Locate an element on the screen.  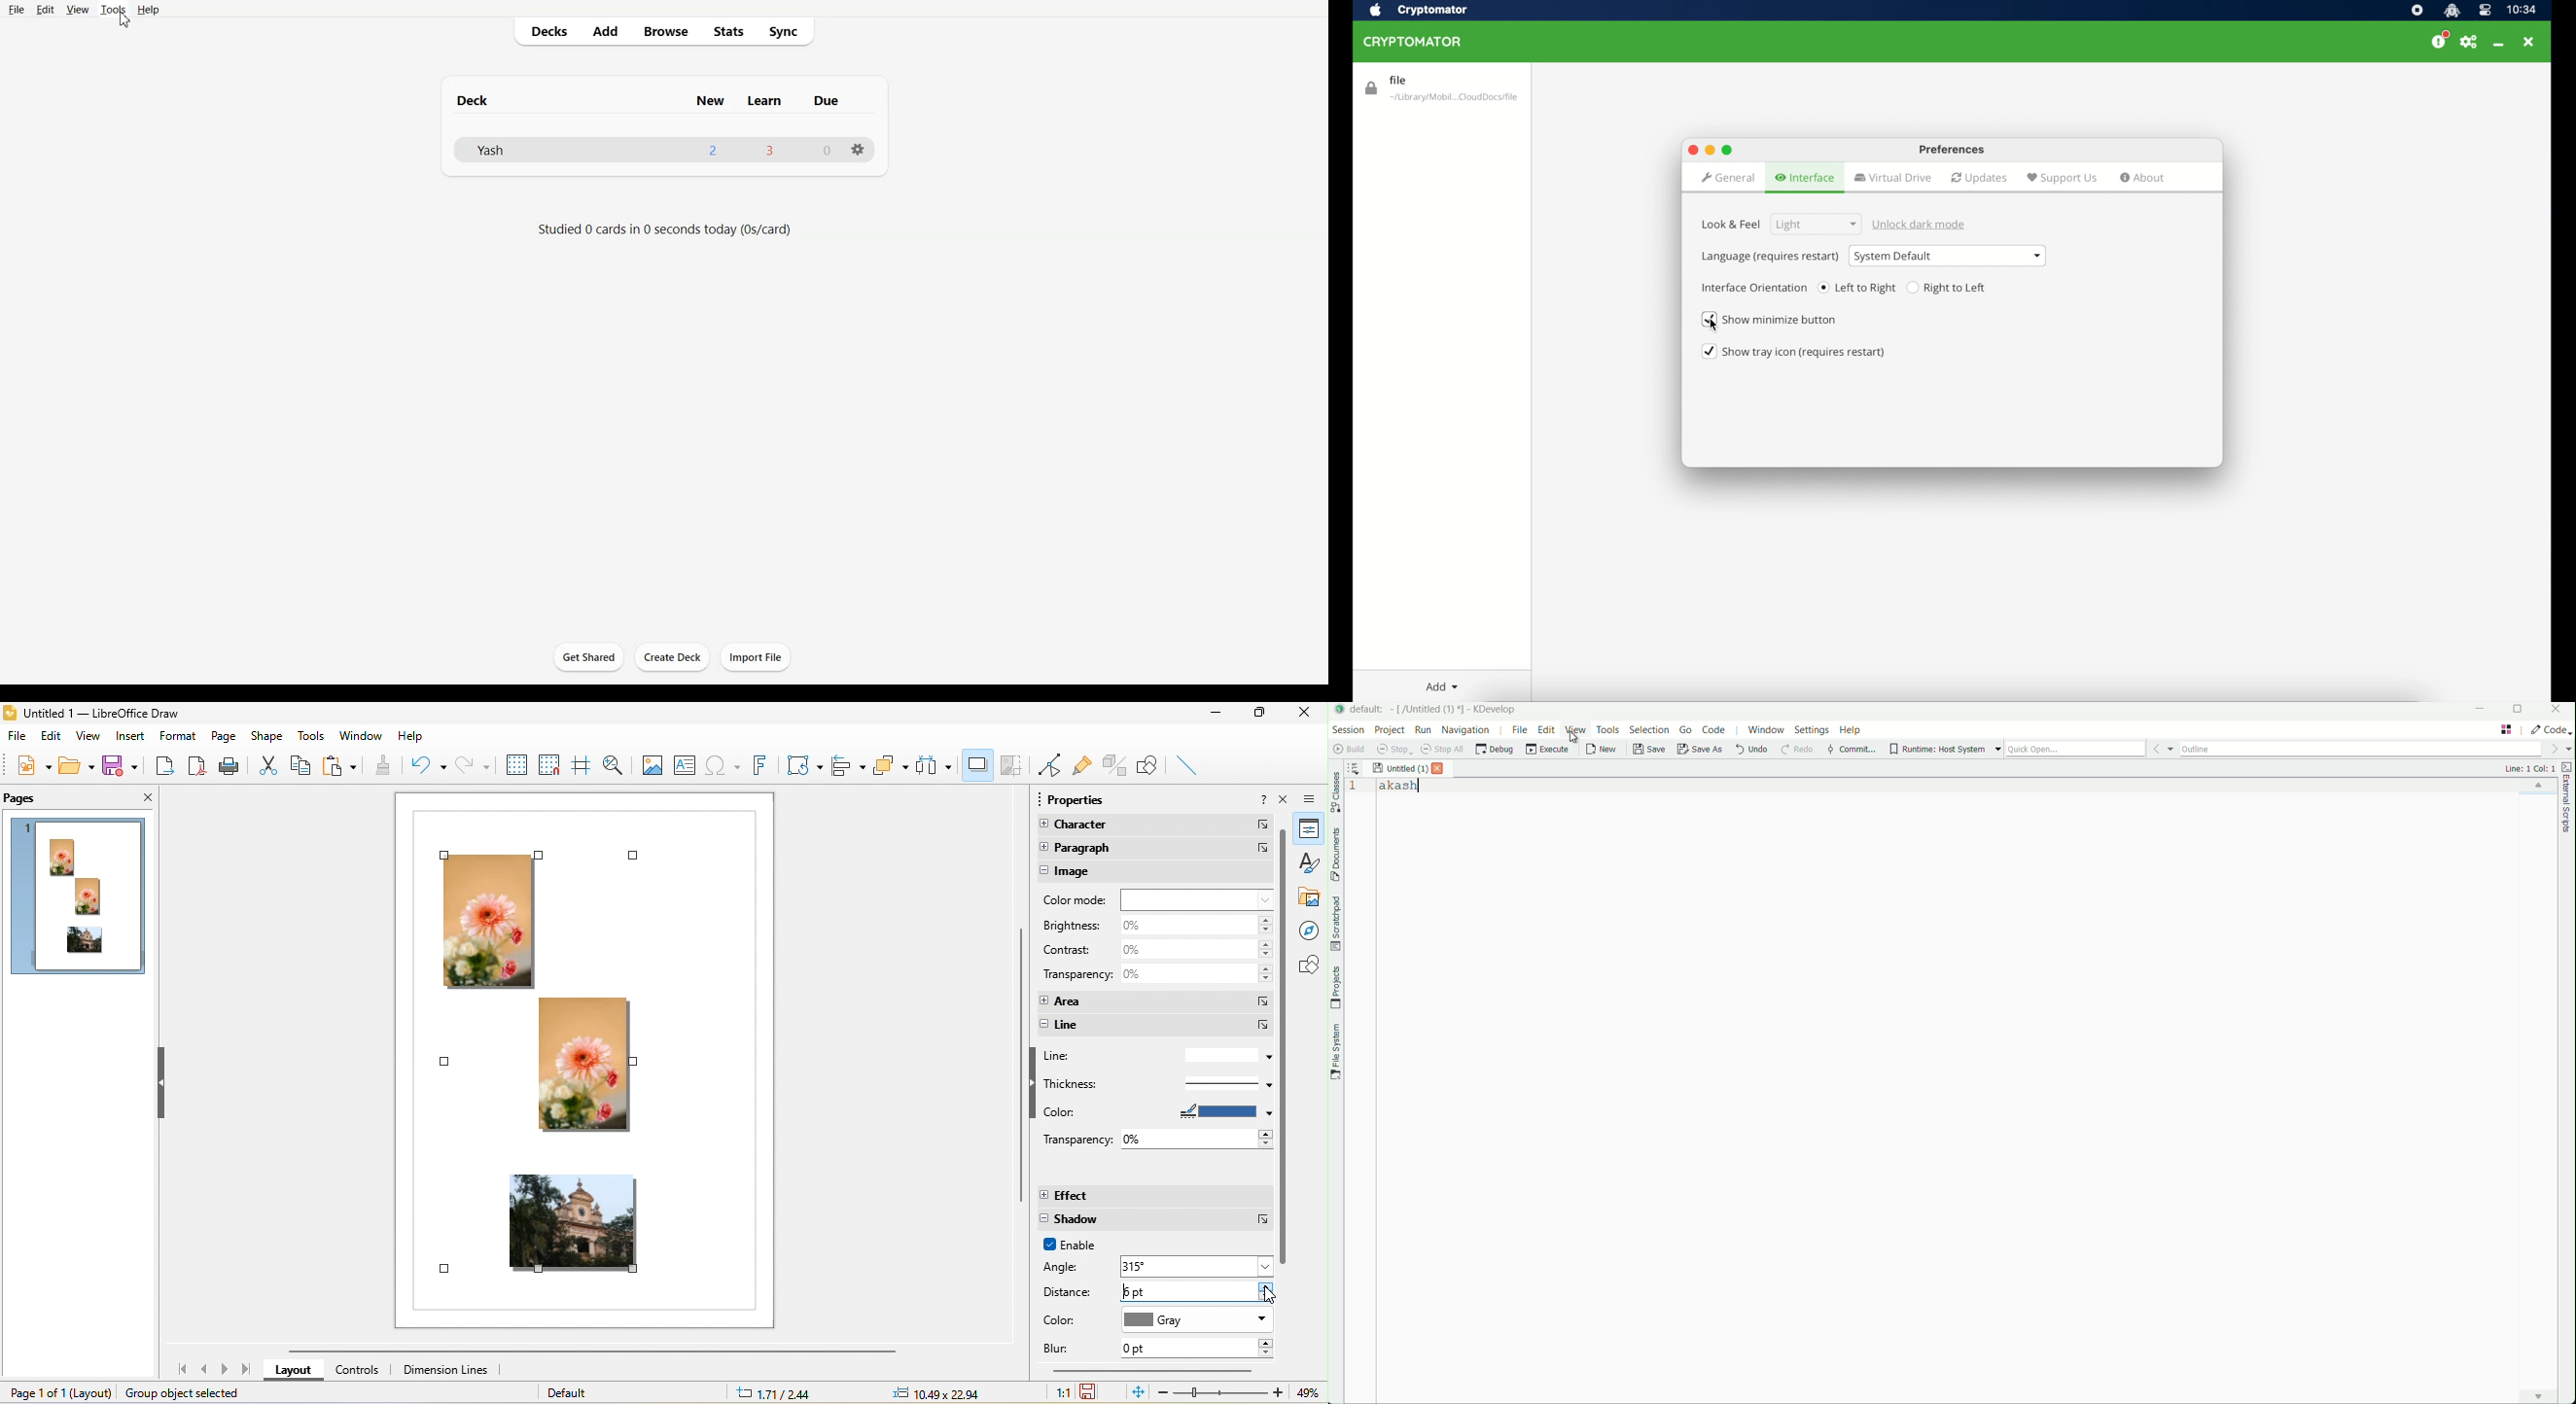
2 is located at coordinates (713, 150).